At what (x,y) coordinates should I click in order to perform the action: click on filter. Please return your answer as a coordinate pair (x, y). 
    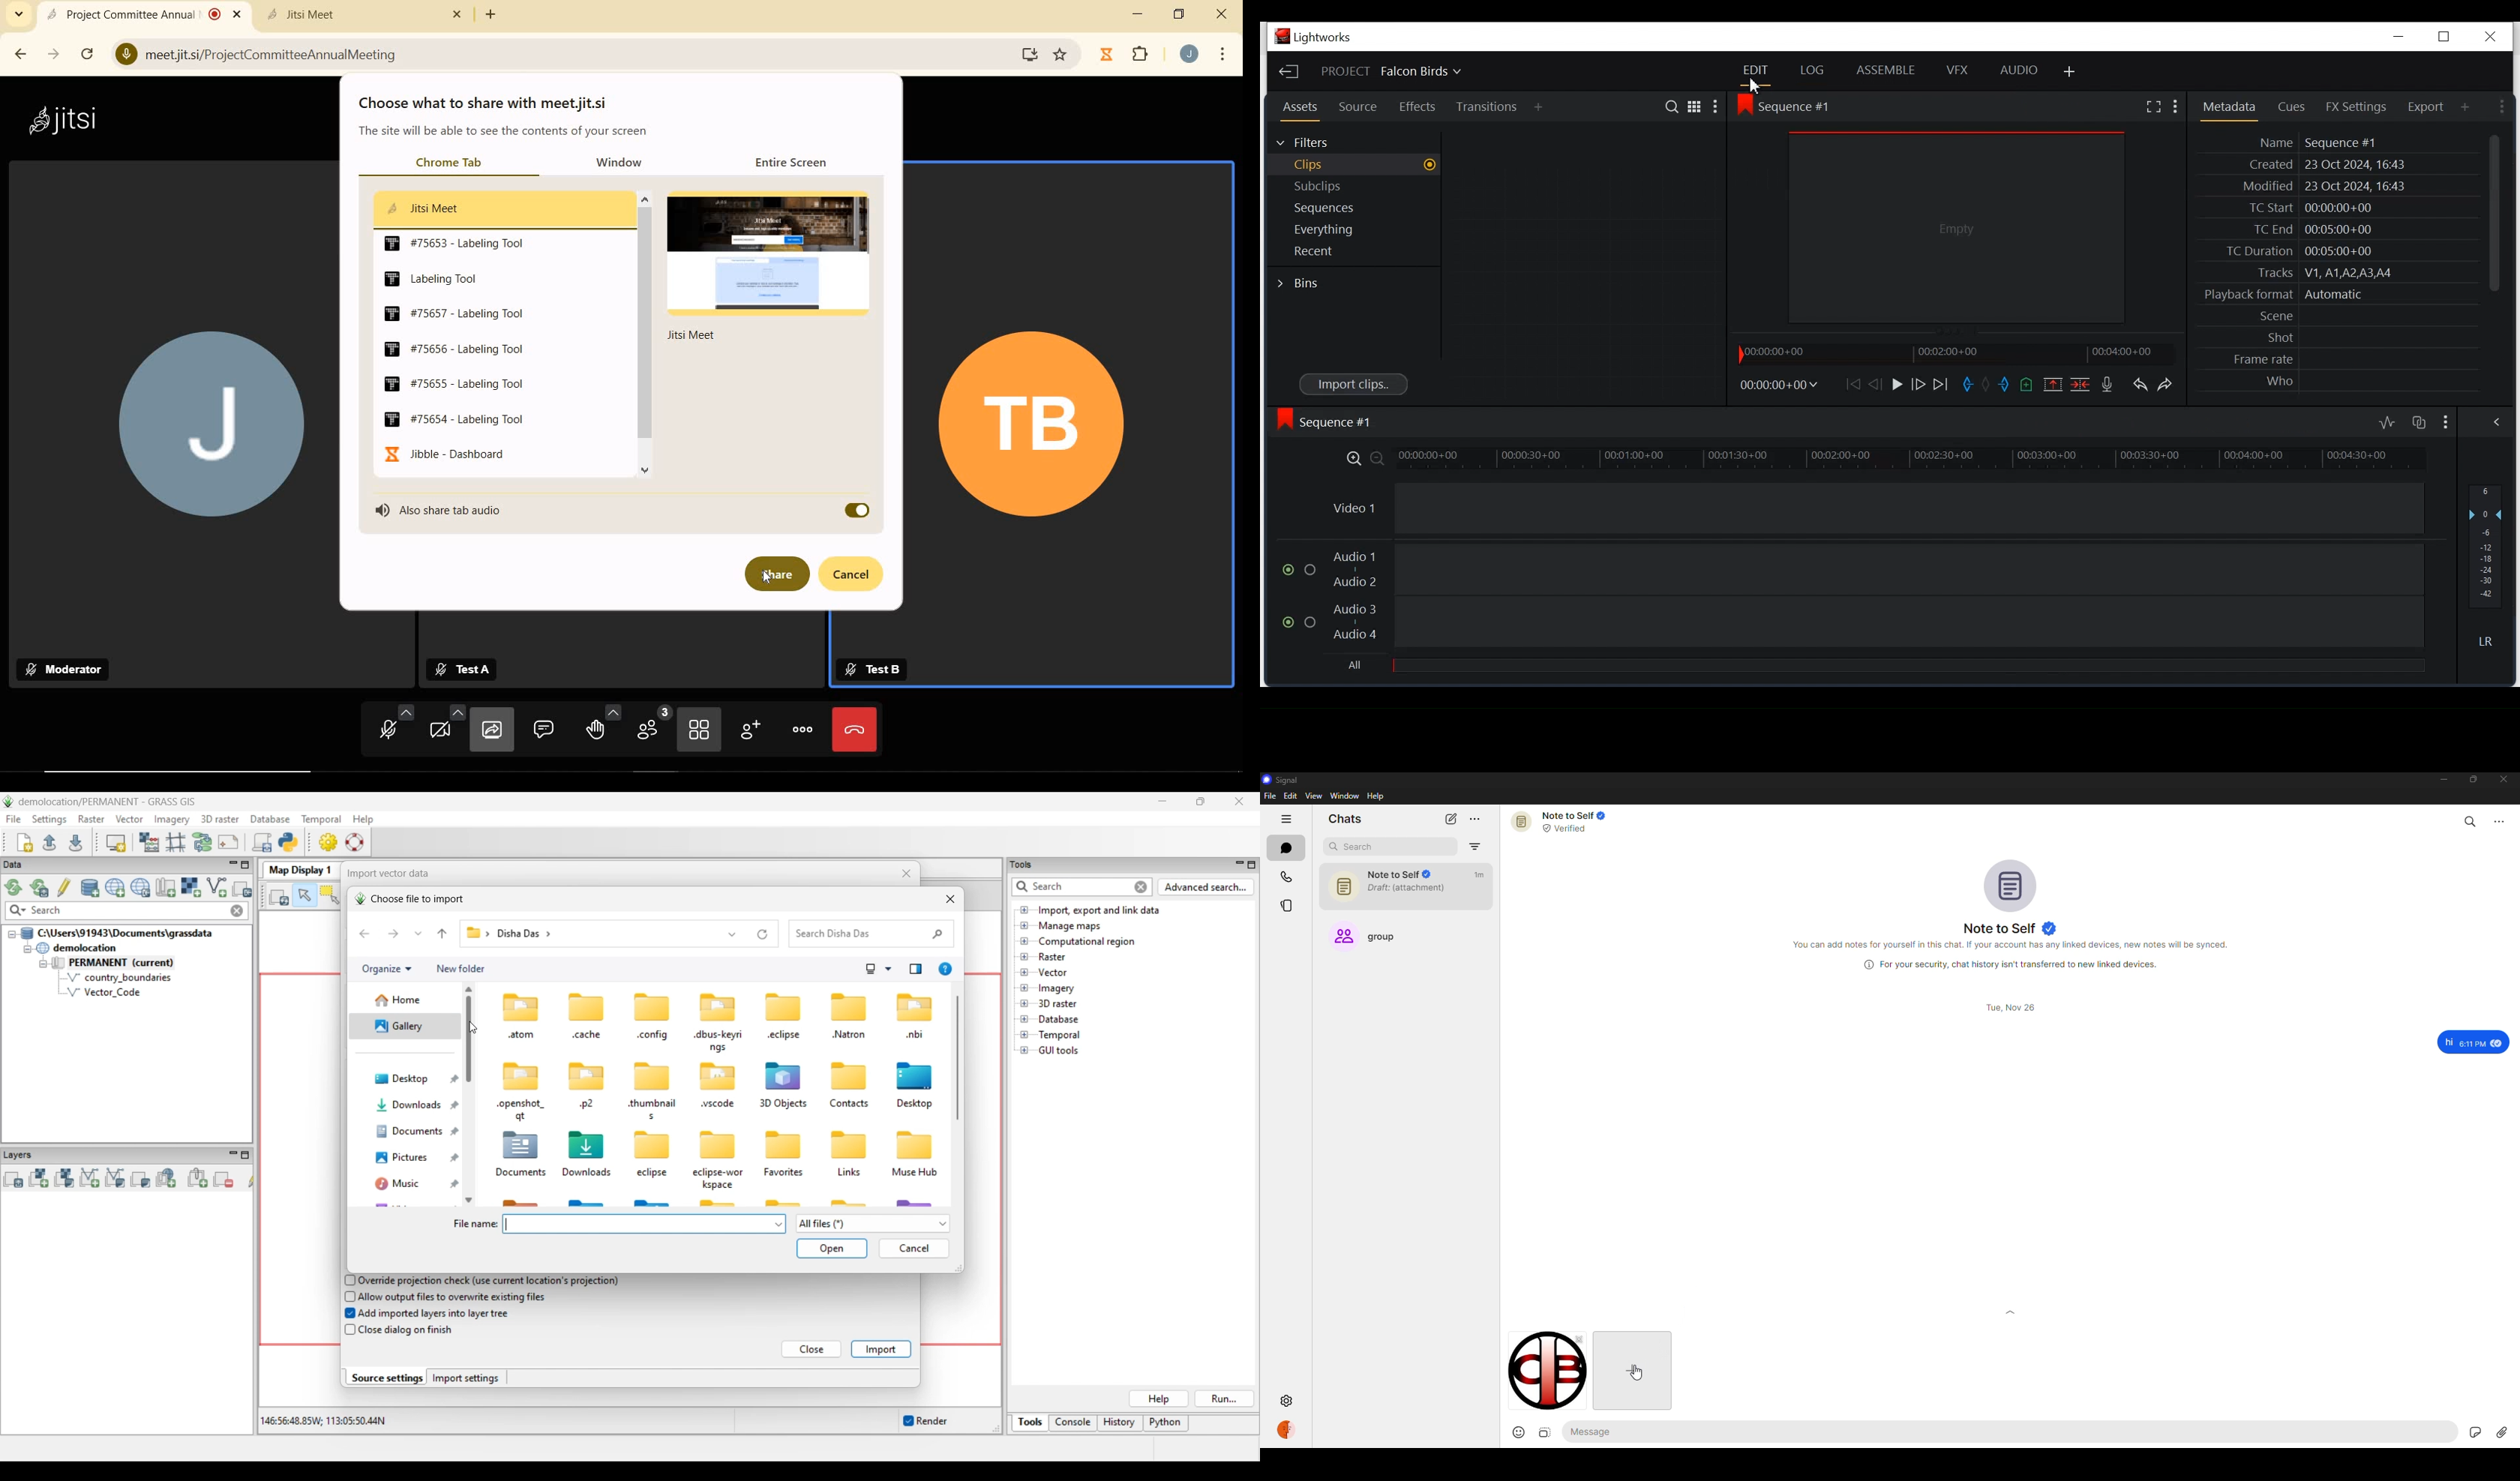
    Looking at the image, I should click on (1474, 846).